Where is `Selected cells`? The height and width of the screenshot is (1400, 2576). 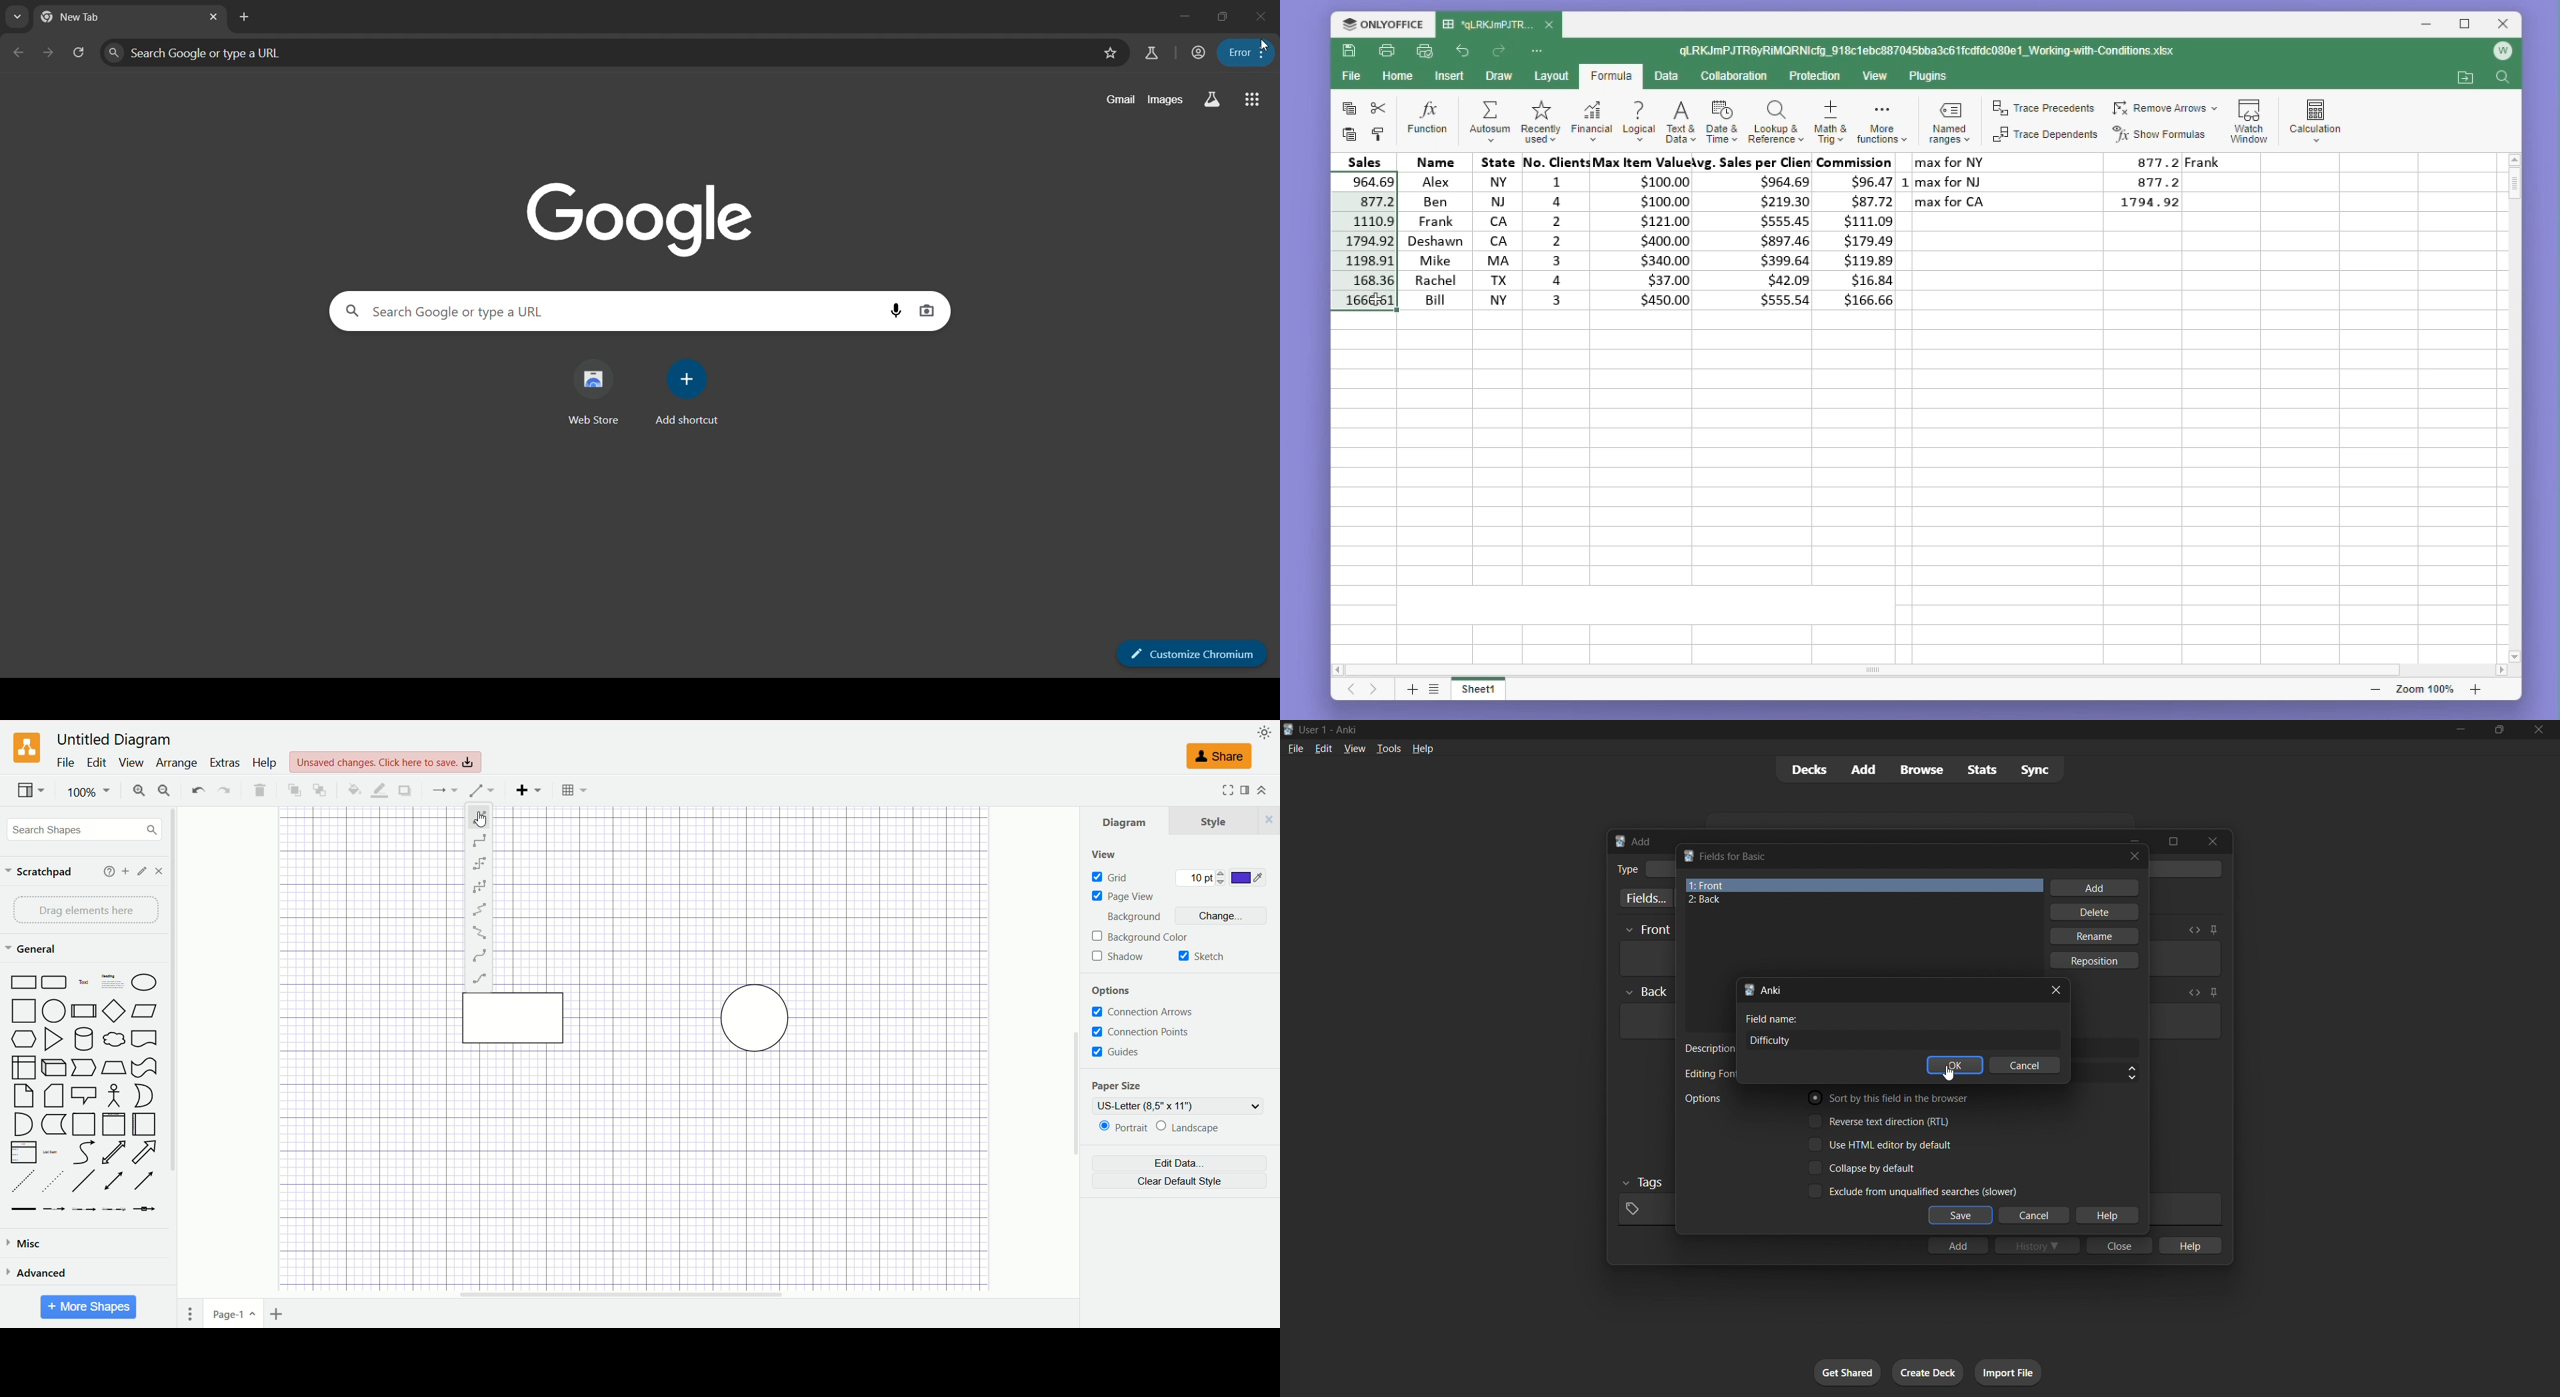 Selected cells is located at coordinates (1362, 241).